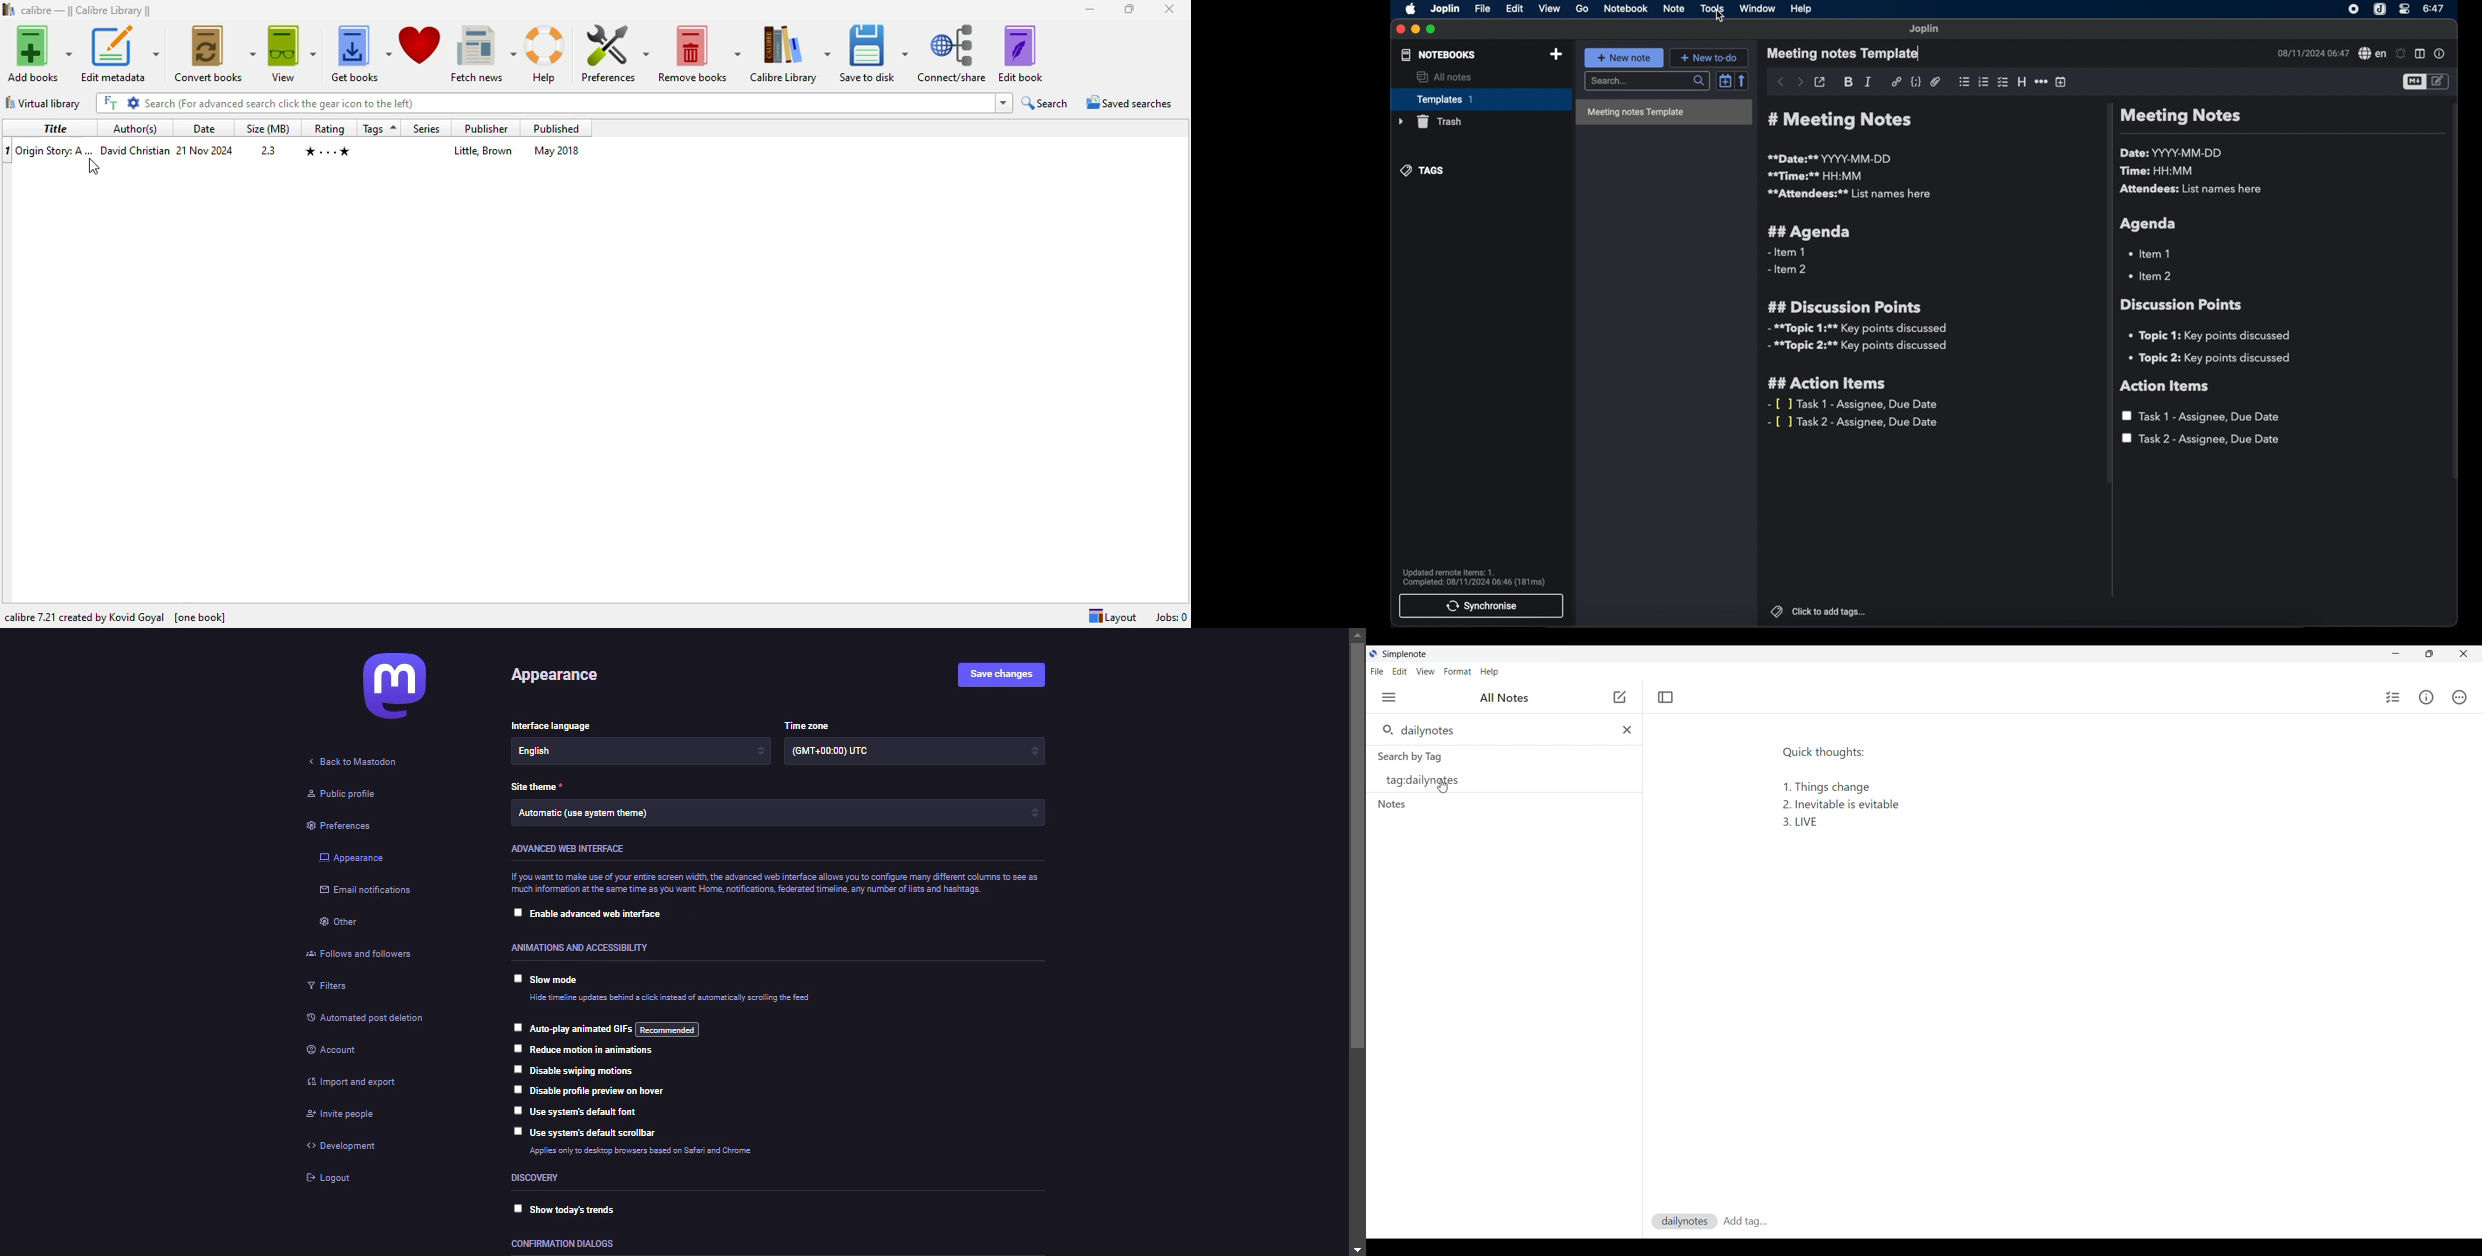 This screenshot has width=2492, height=1260. I want to click on code, so click(1917, 81).